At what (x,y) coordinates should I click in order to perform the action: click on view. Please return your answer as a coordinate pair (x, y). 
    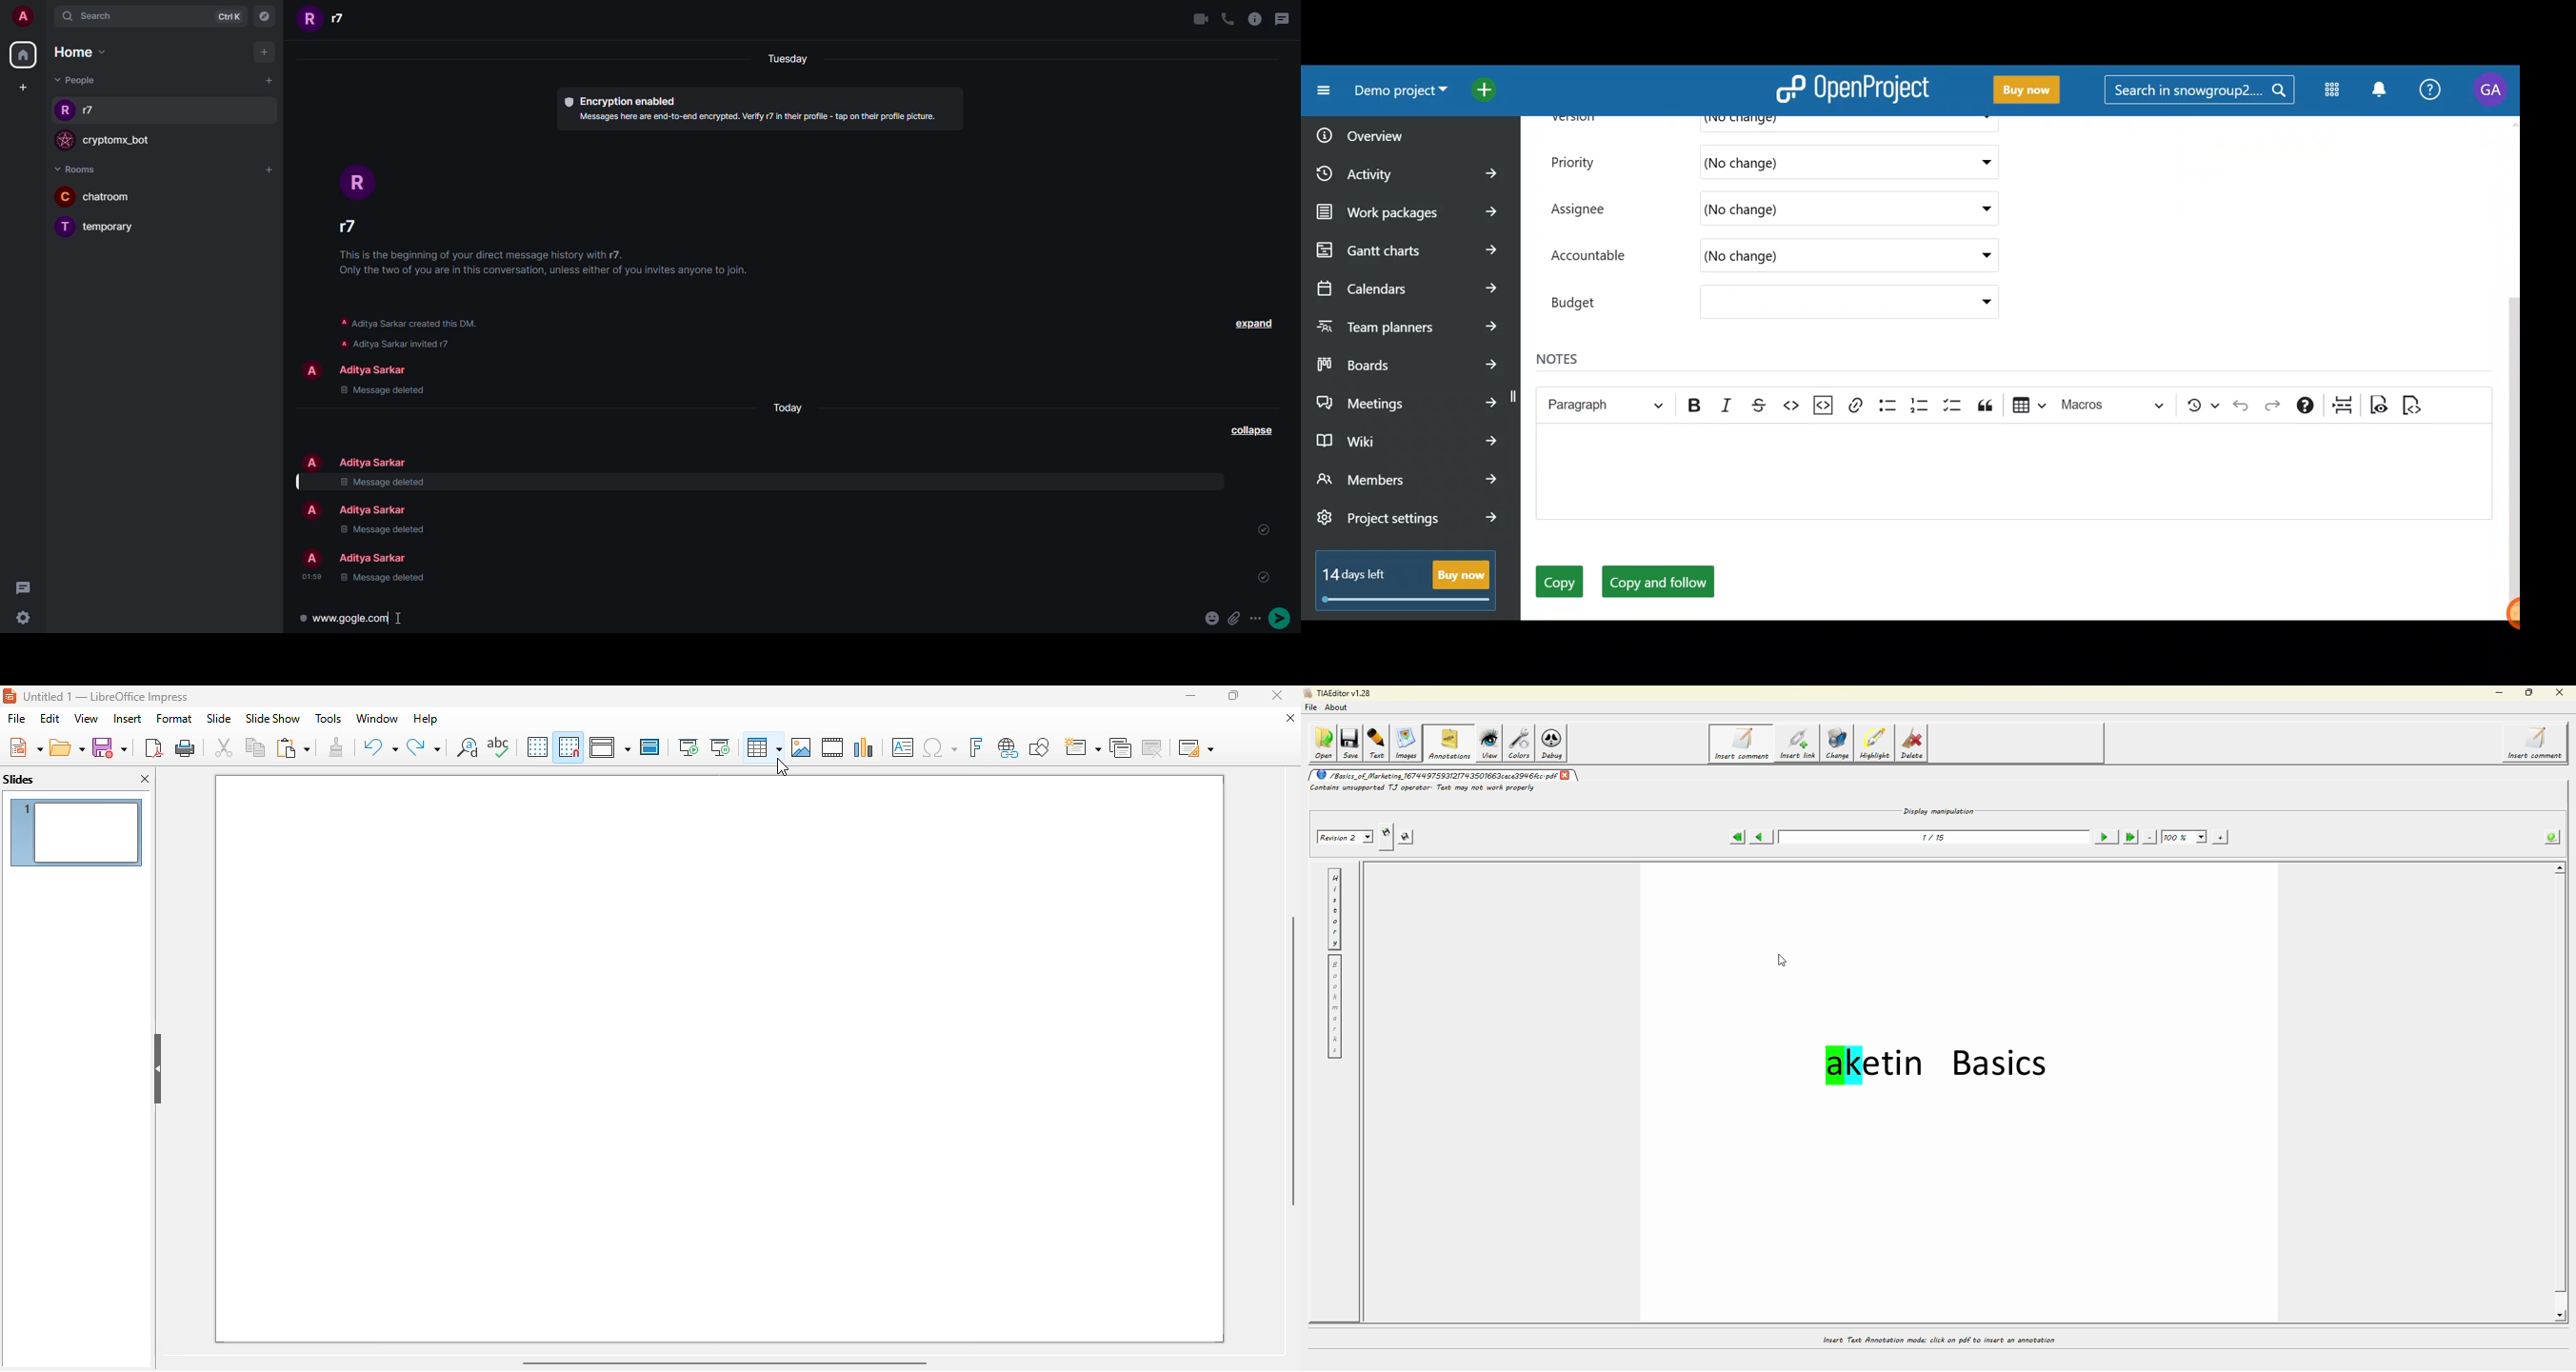
    Looking at the image, I should click on (609, 747).